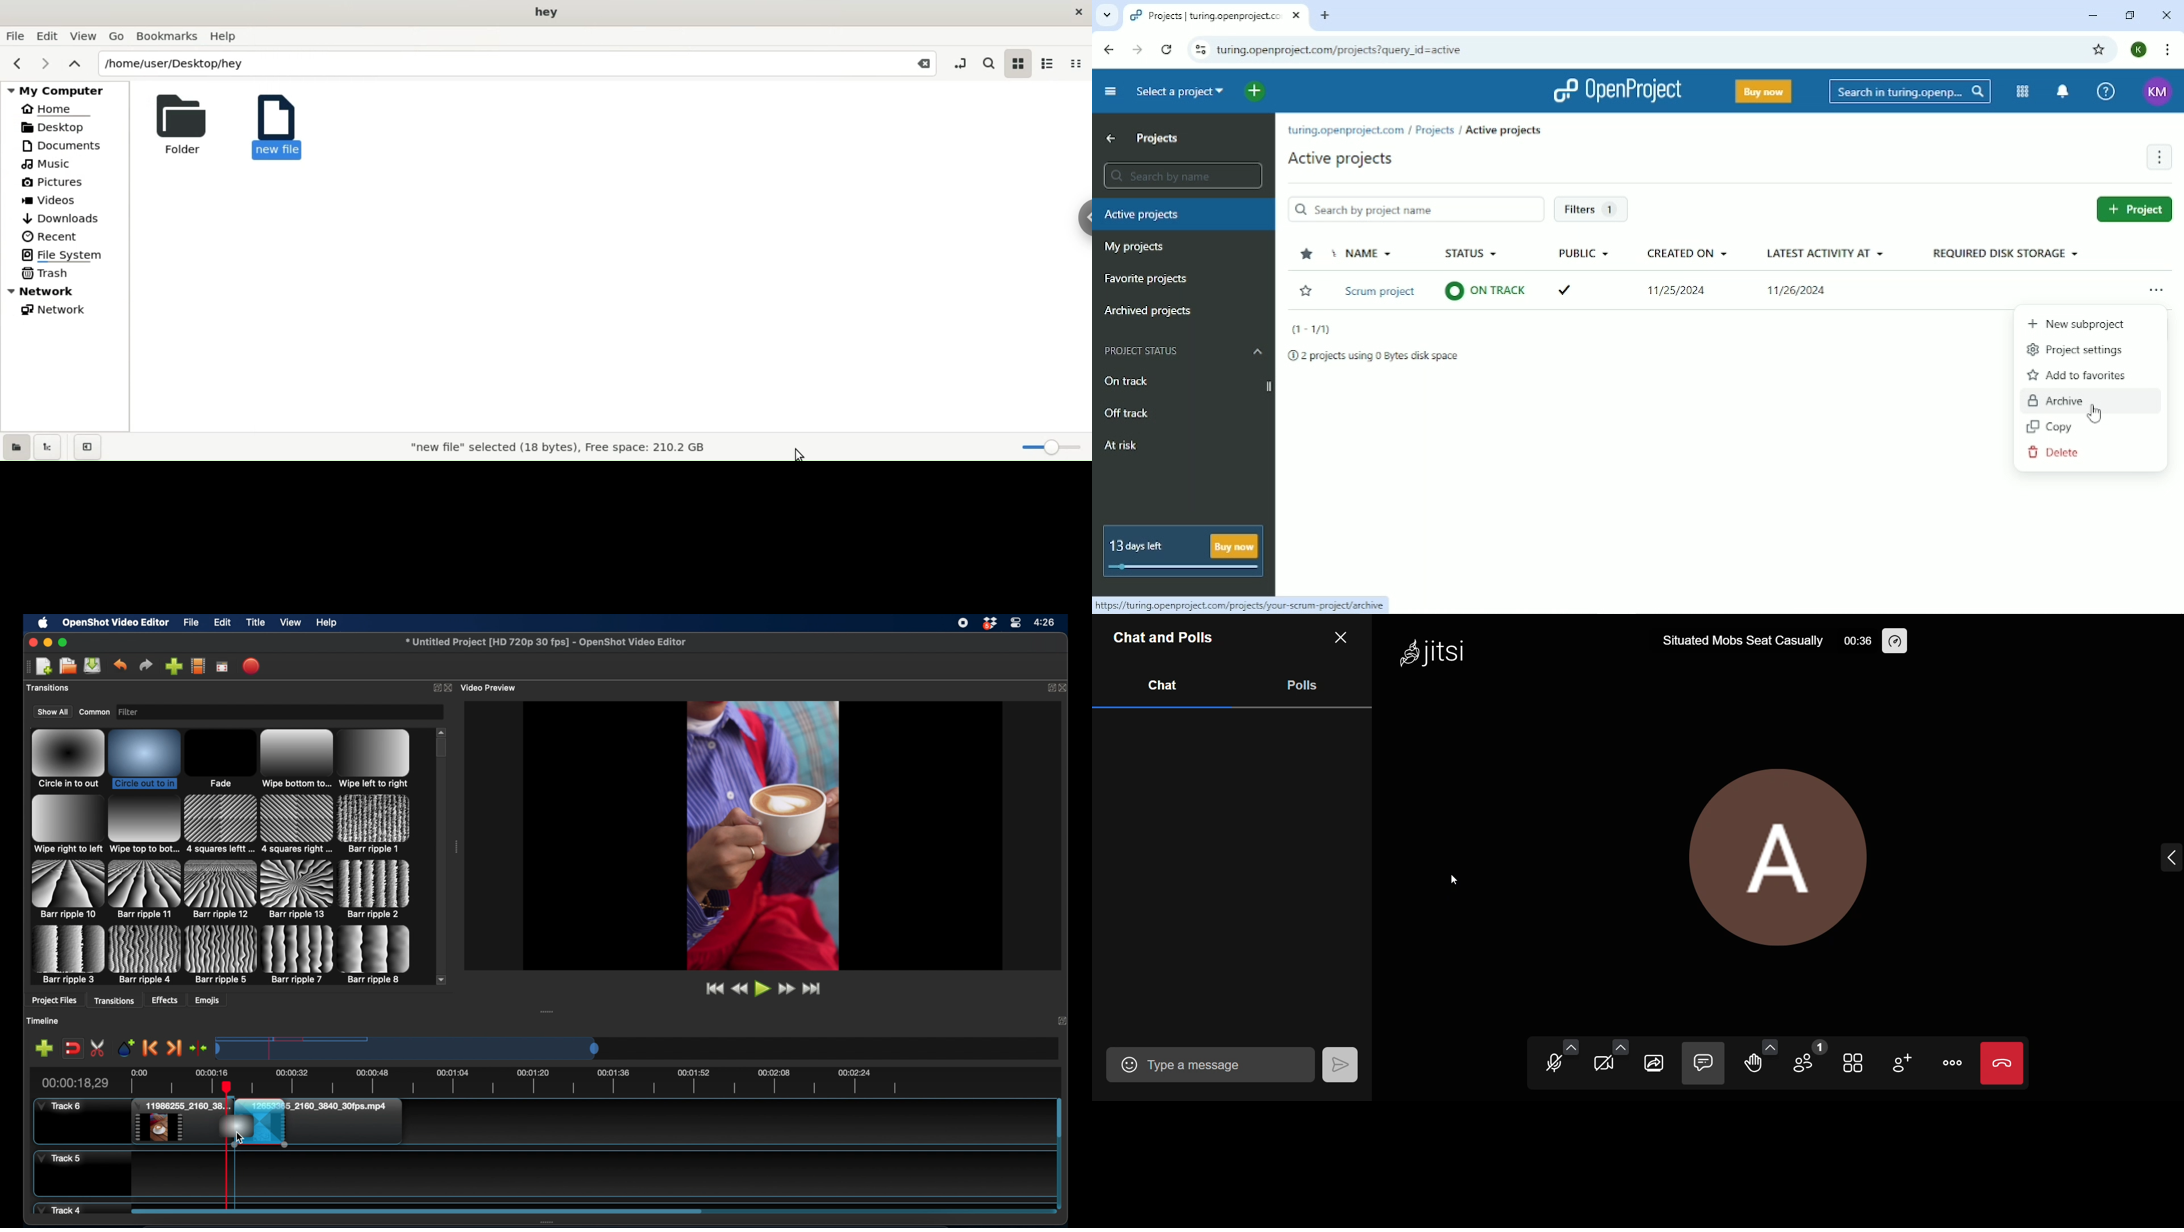 The image size is (2184, 1232). I want to click on close, so click(1066, 687).